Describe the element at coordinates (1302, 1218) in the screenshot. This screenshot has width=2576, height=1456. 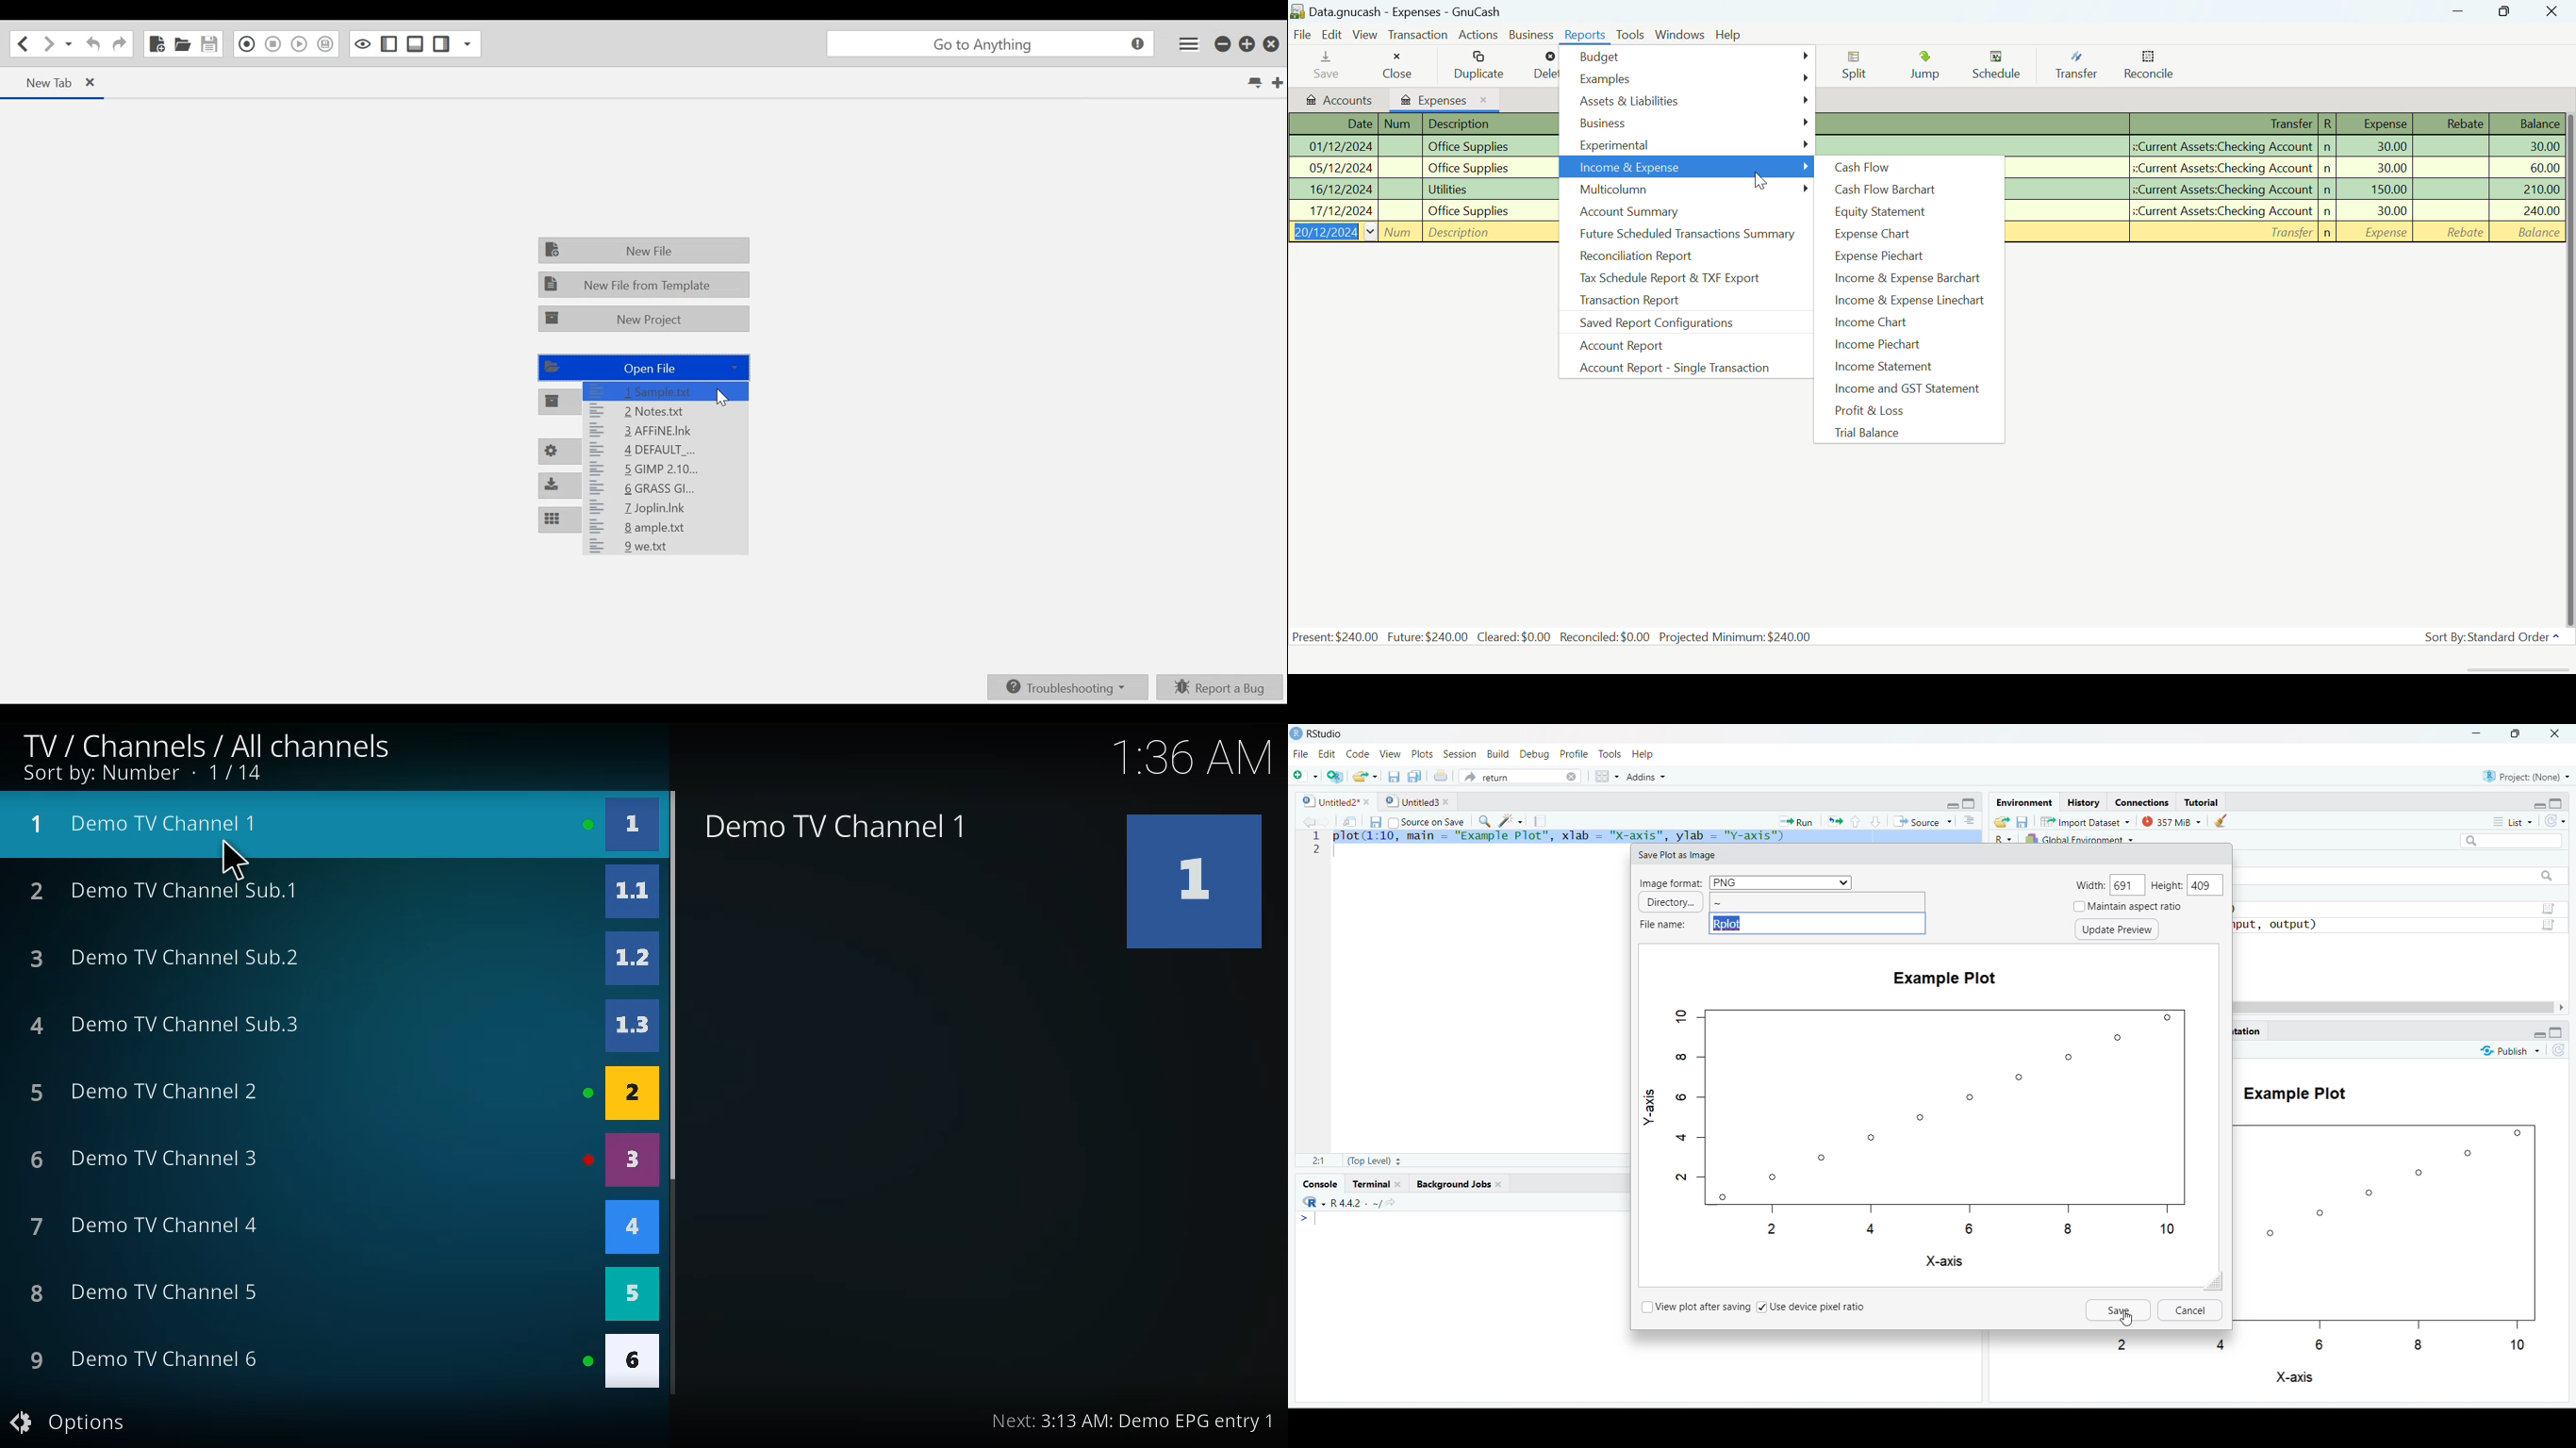
I see `Prompt cursor` at that location.